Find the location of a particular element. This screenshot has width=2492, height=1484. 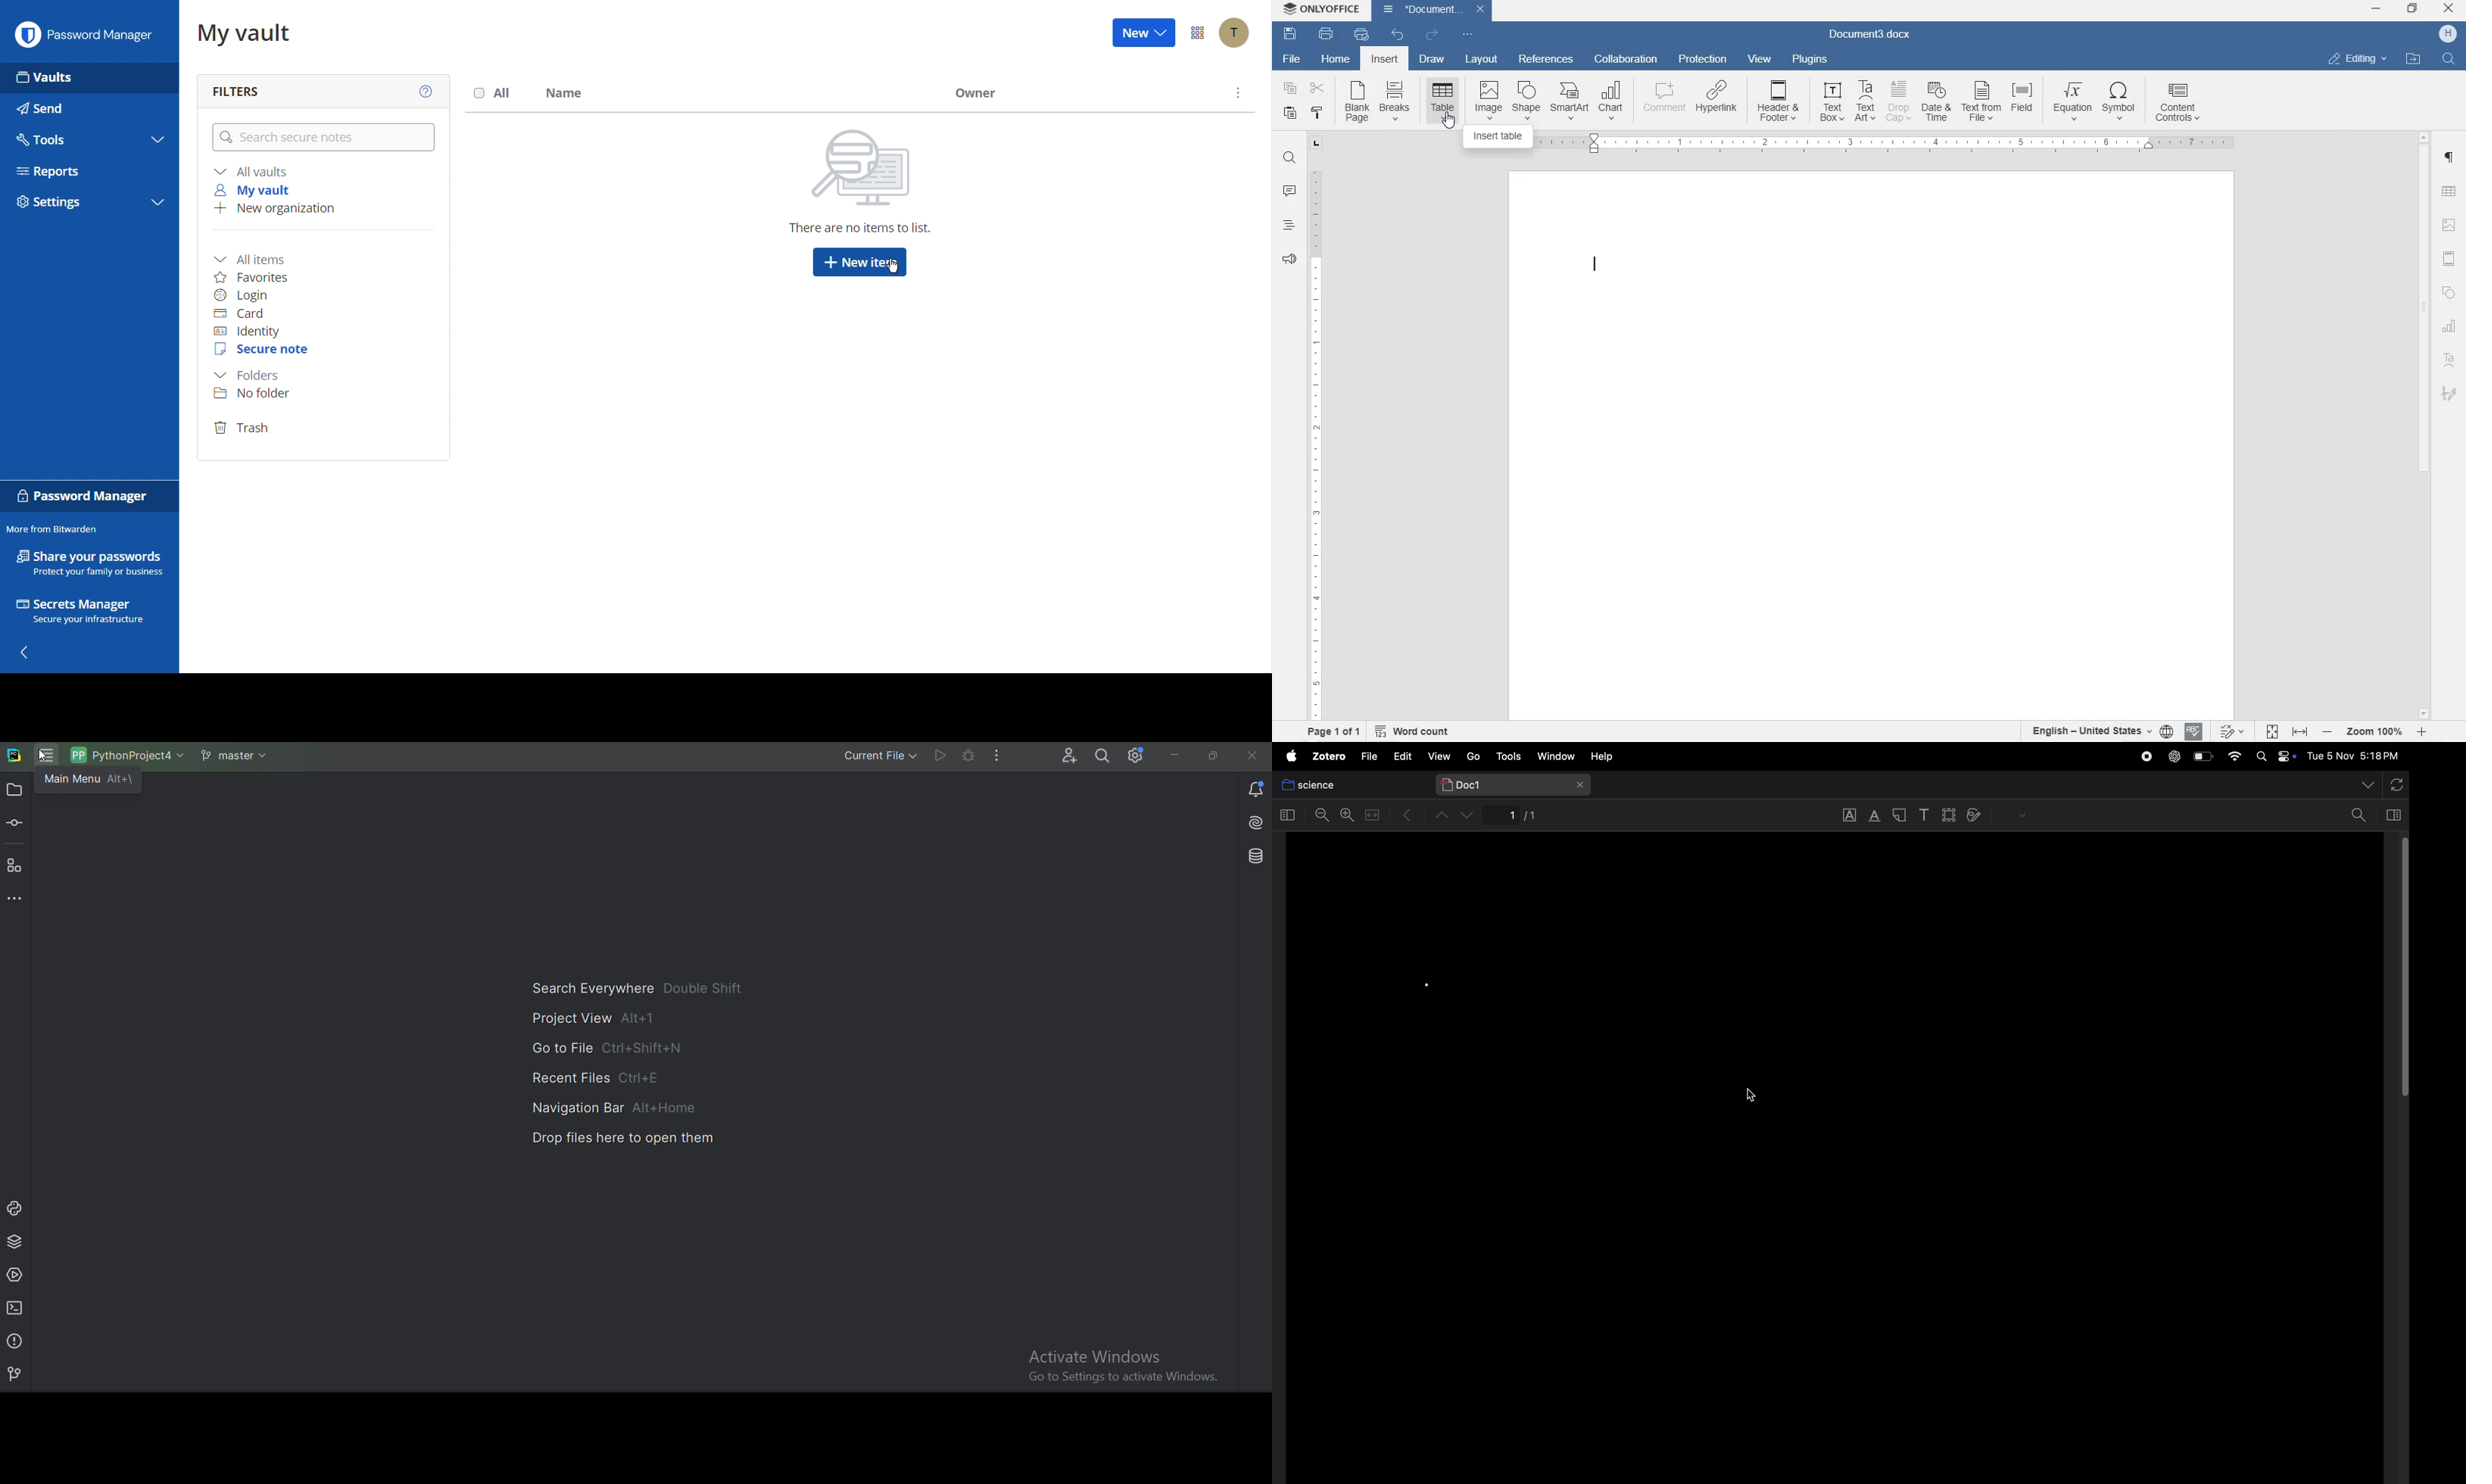

TEXT ART is located at coordinates (2450, 362).